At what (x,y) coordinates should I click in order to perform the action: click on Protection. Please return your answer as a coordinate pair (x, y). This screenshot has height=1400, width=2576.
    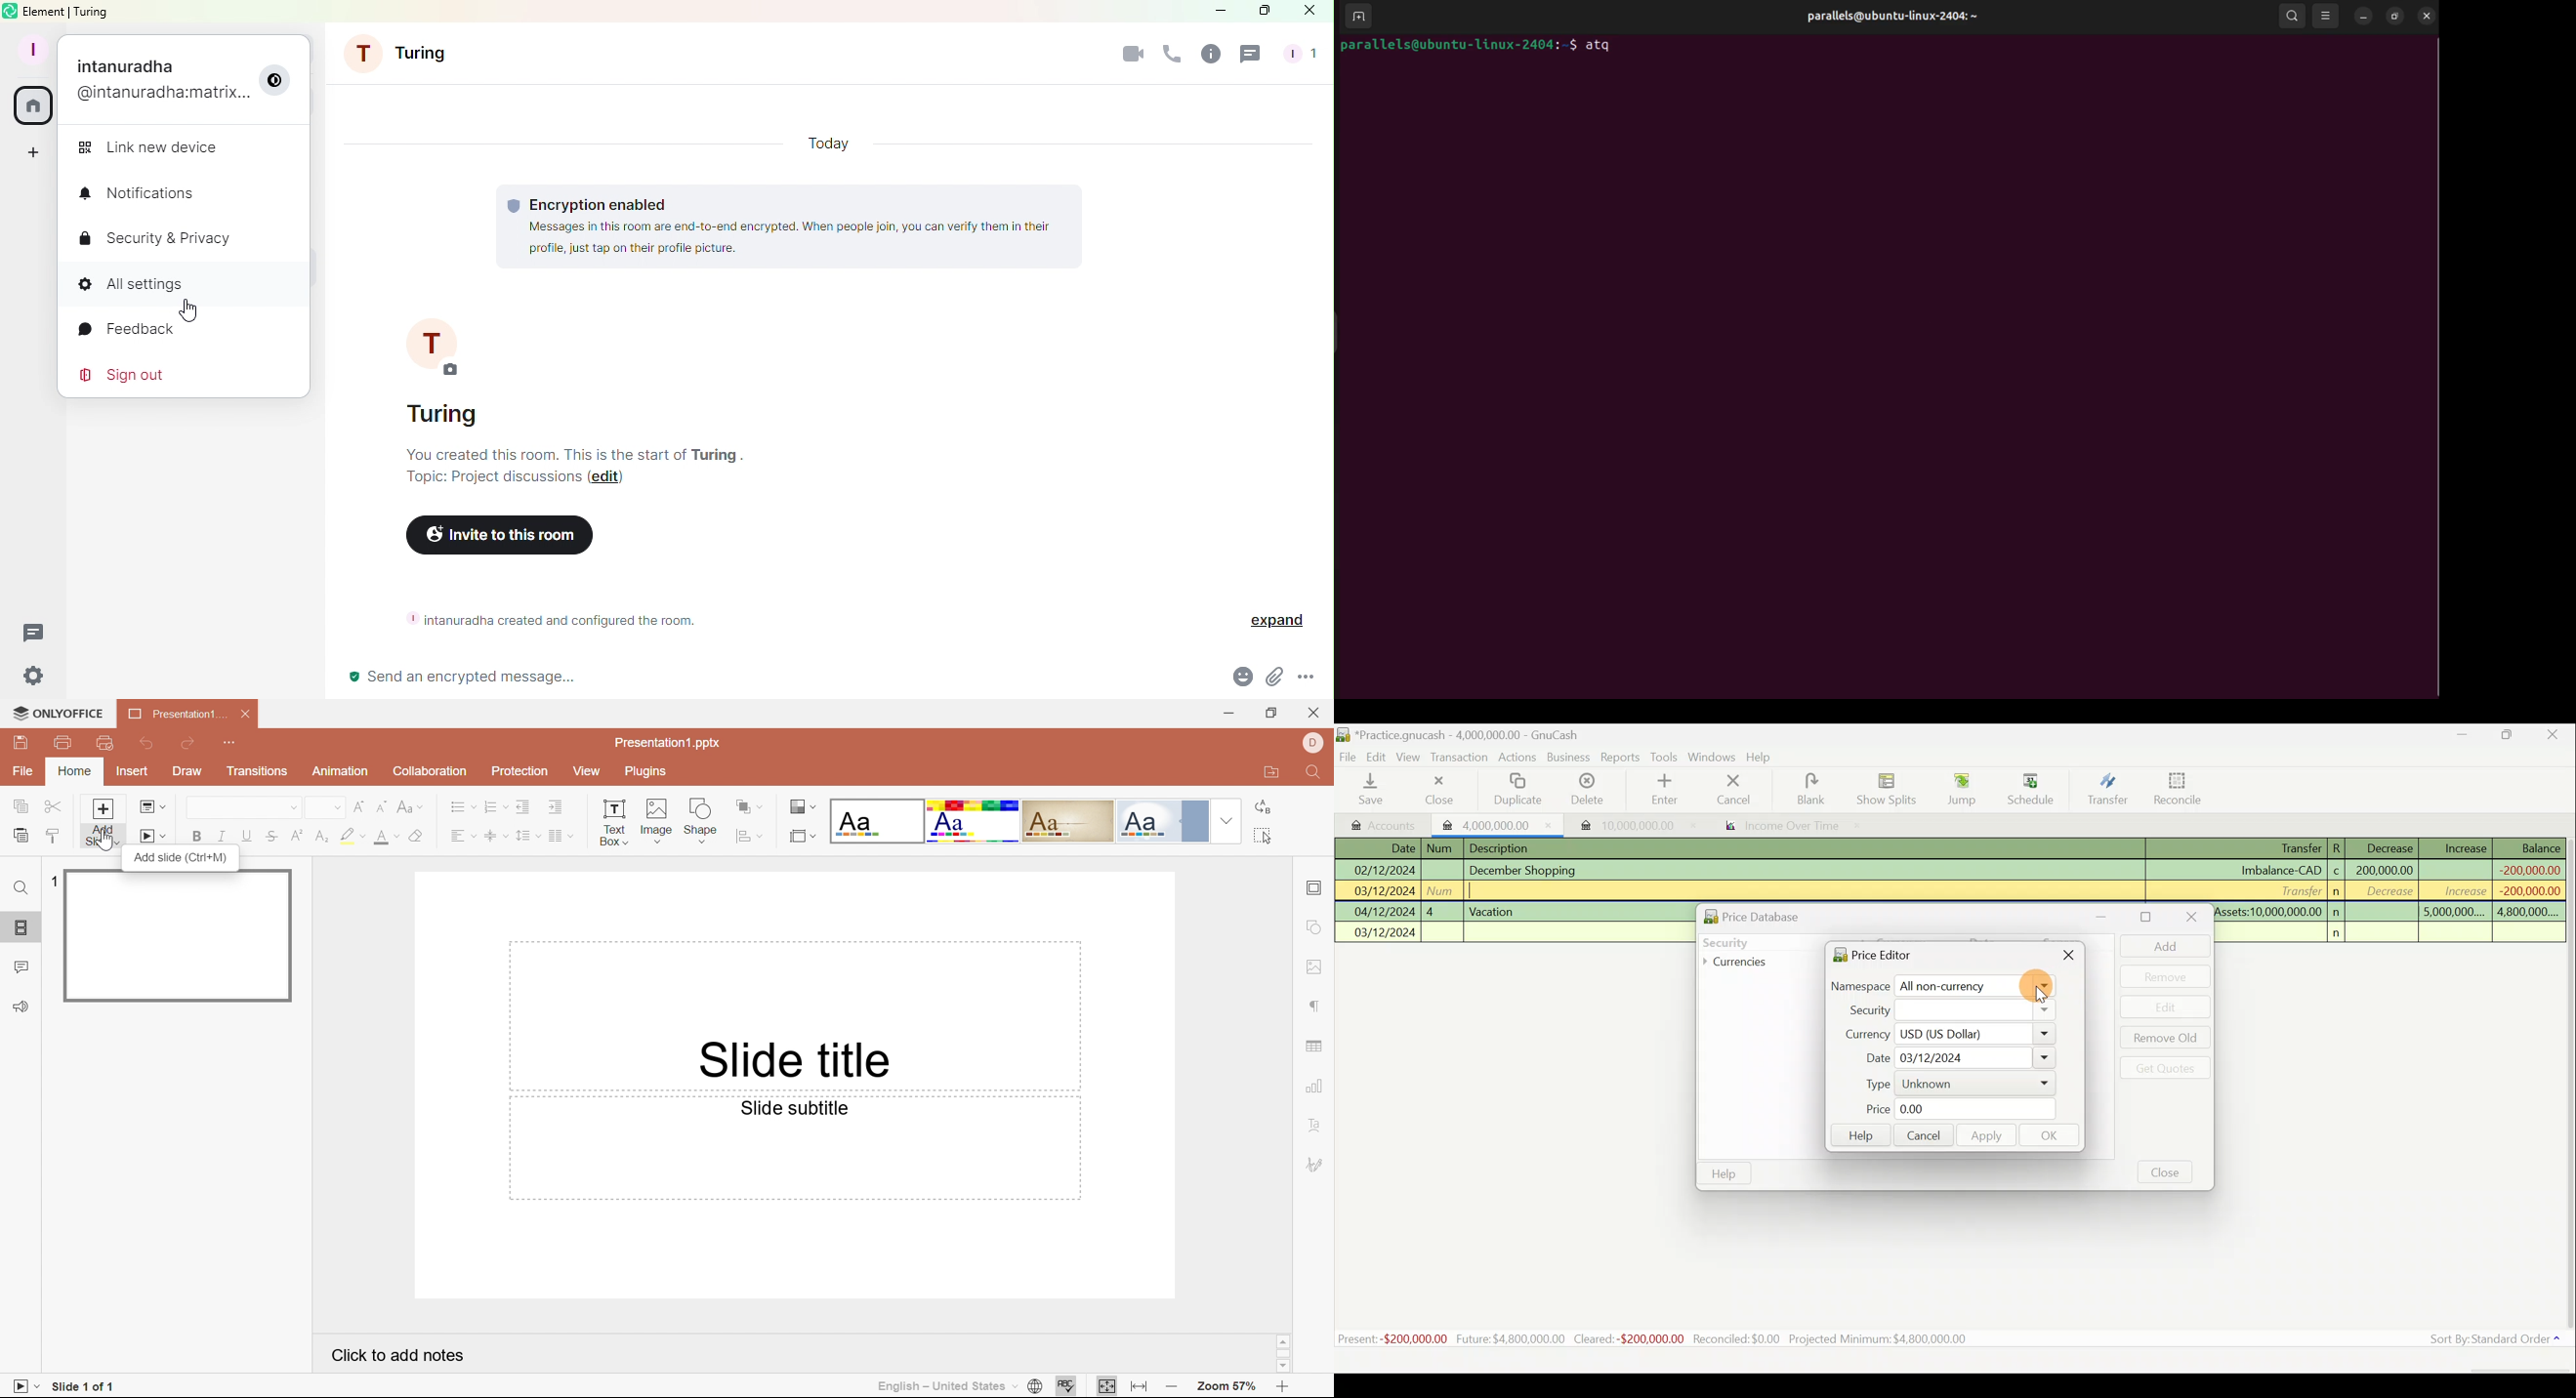
    Looking at the image, I should click on (520, 771).